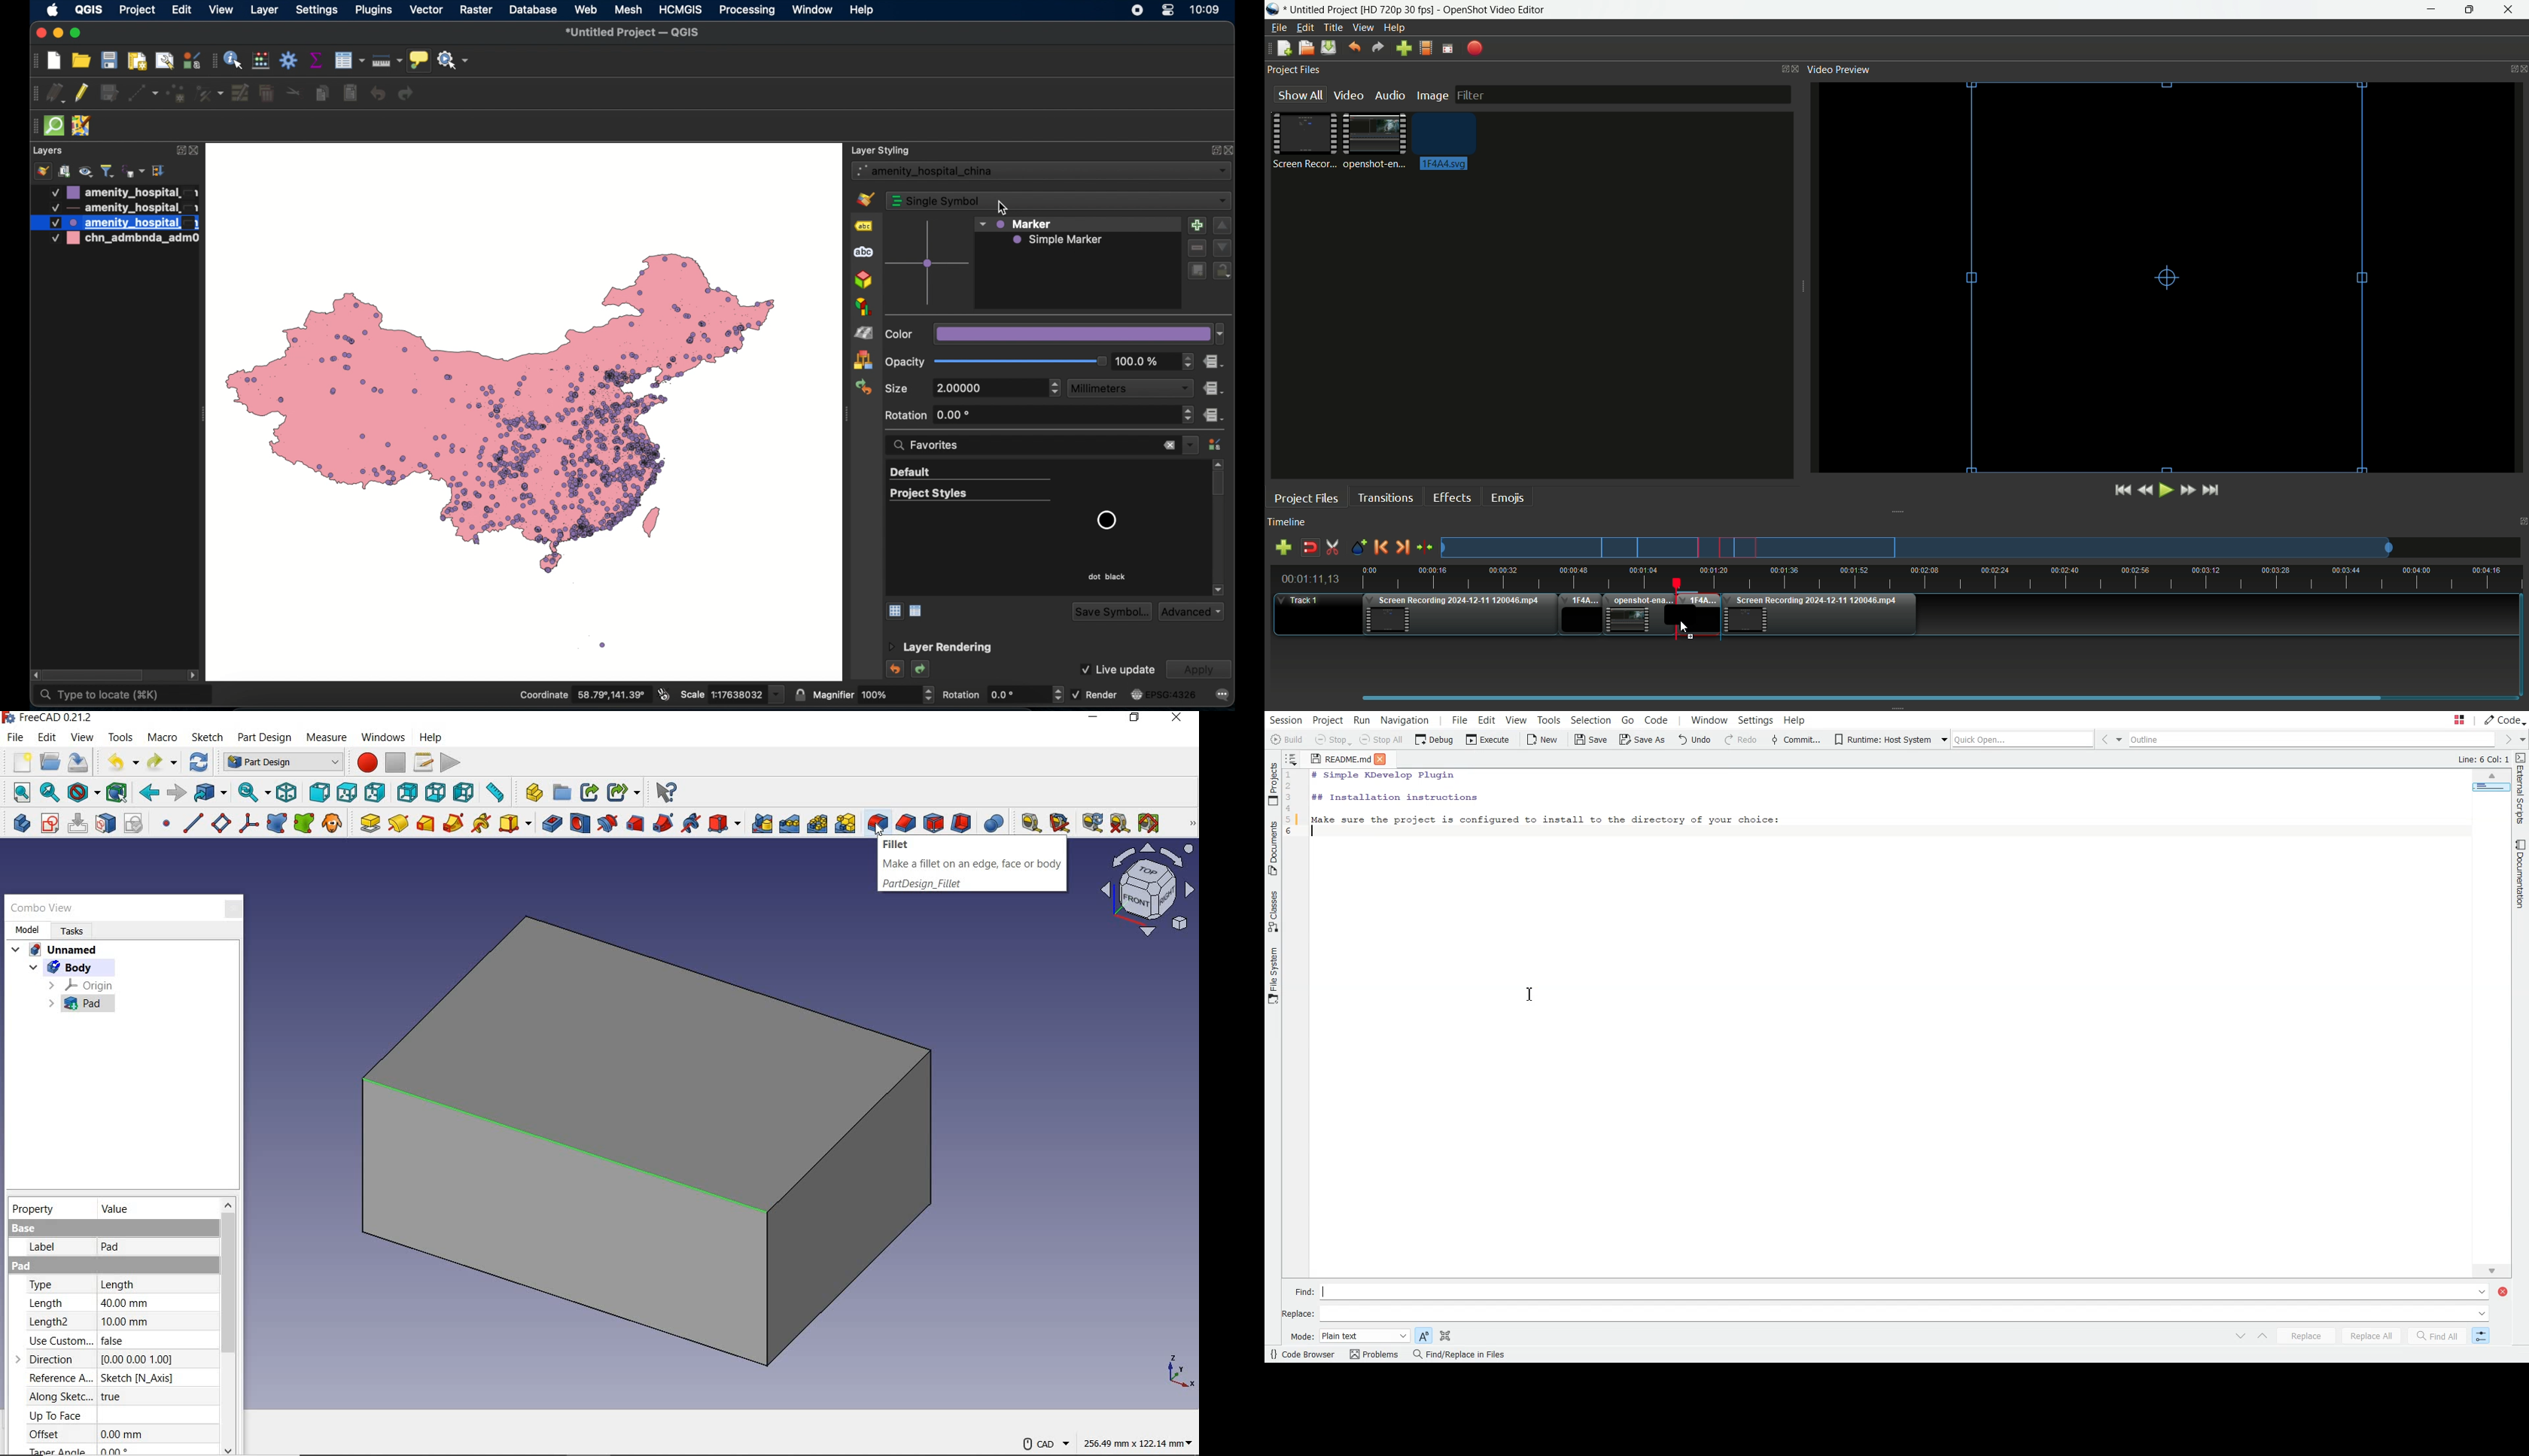  Describe the element at coordinates (1169, 446) in the screenshot. I see `close` at that location.